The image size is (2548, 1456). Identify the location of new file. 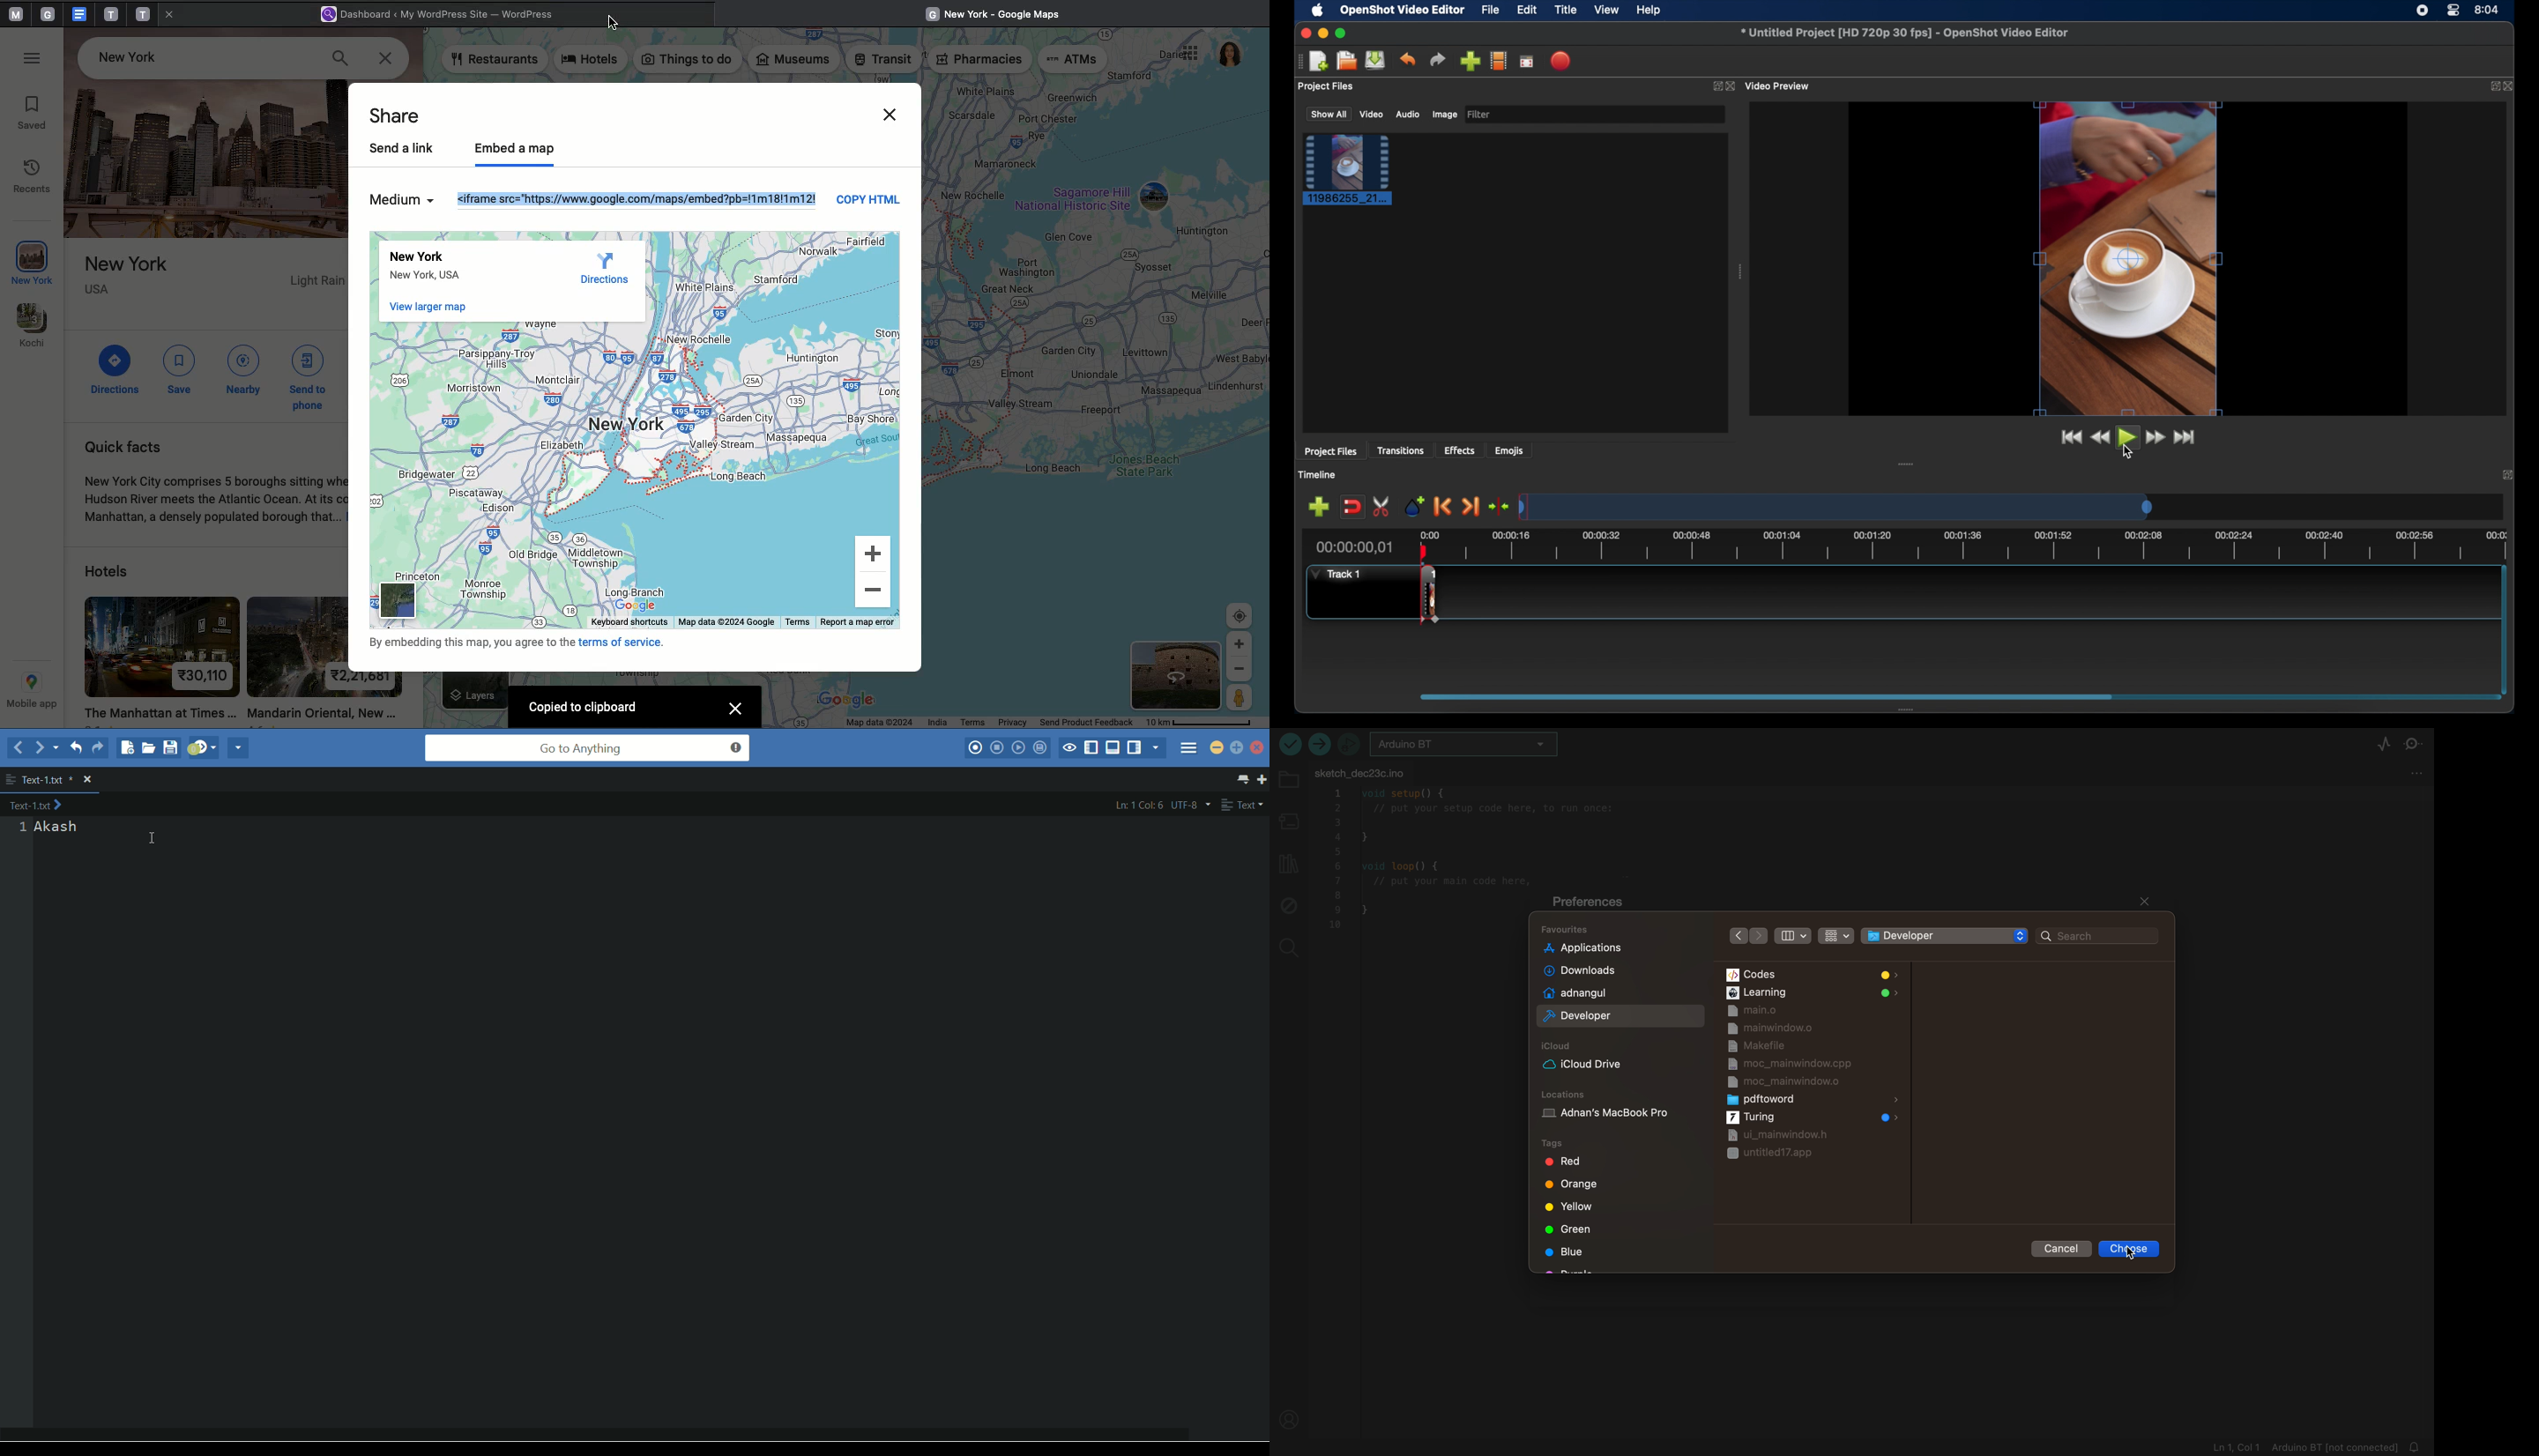
(126, 747).